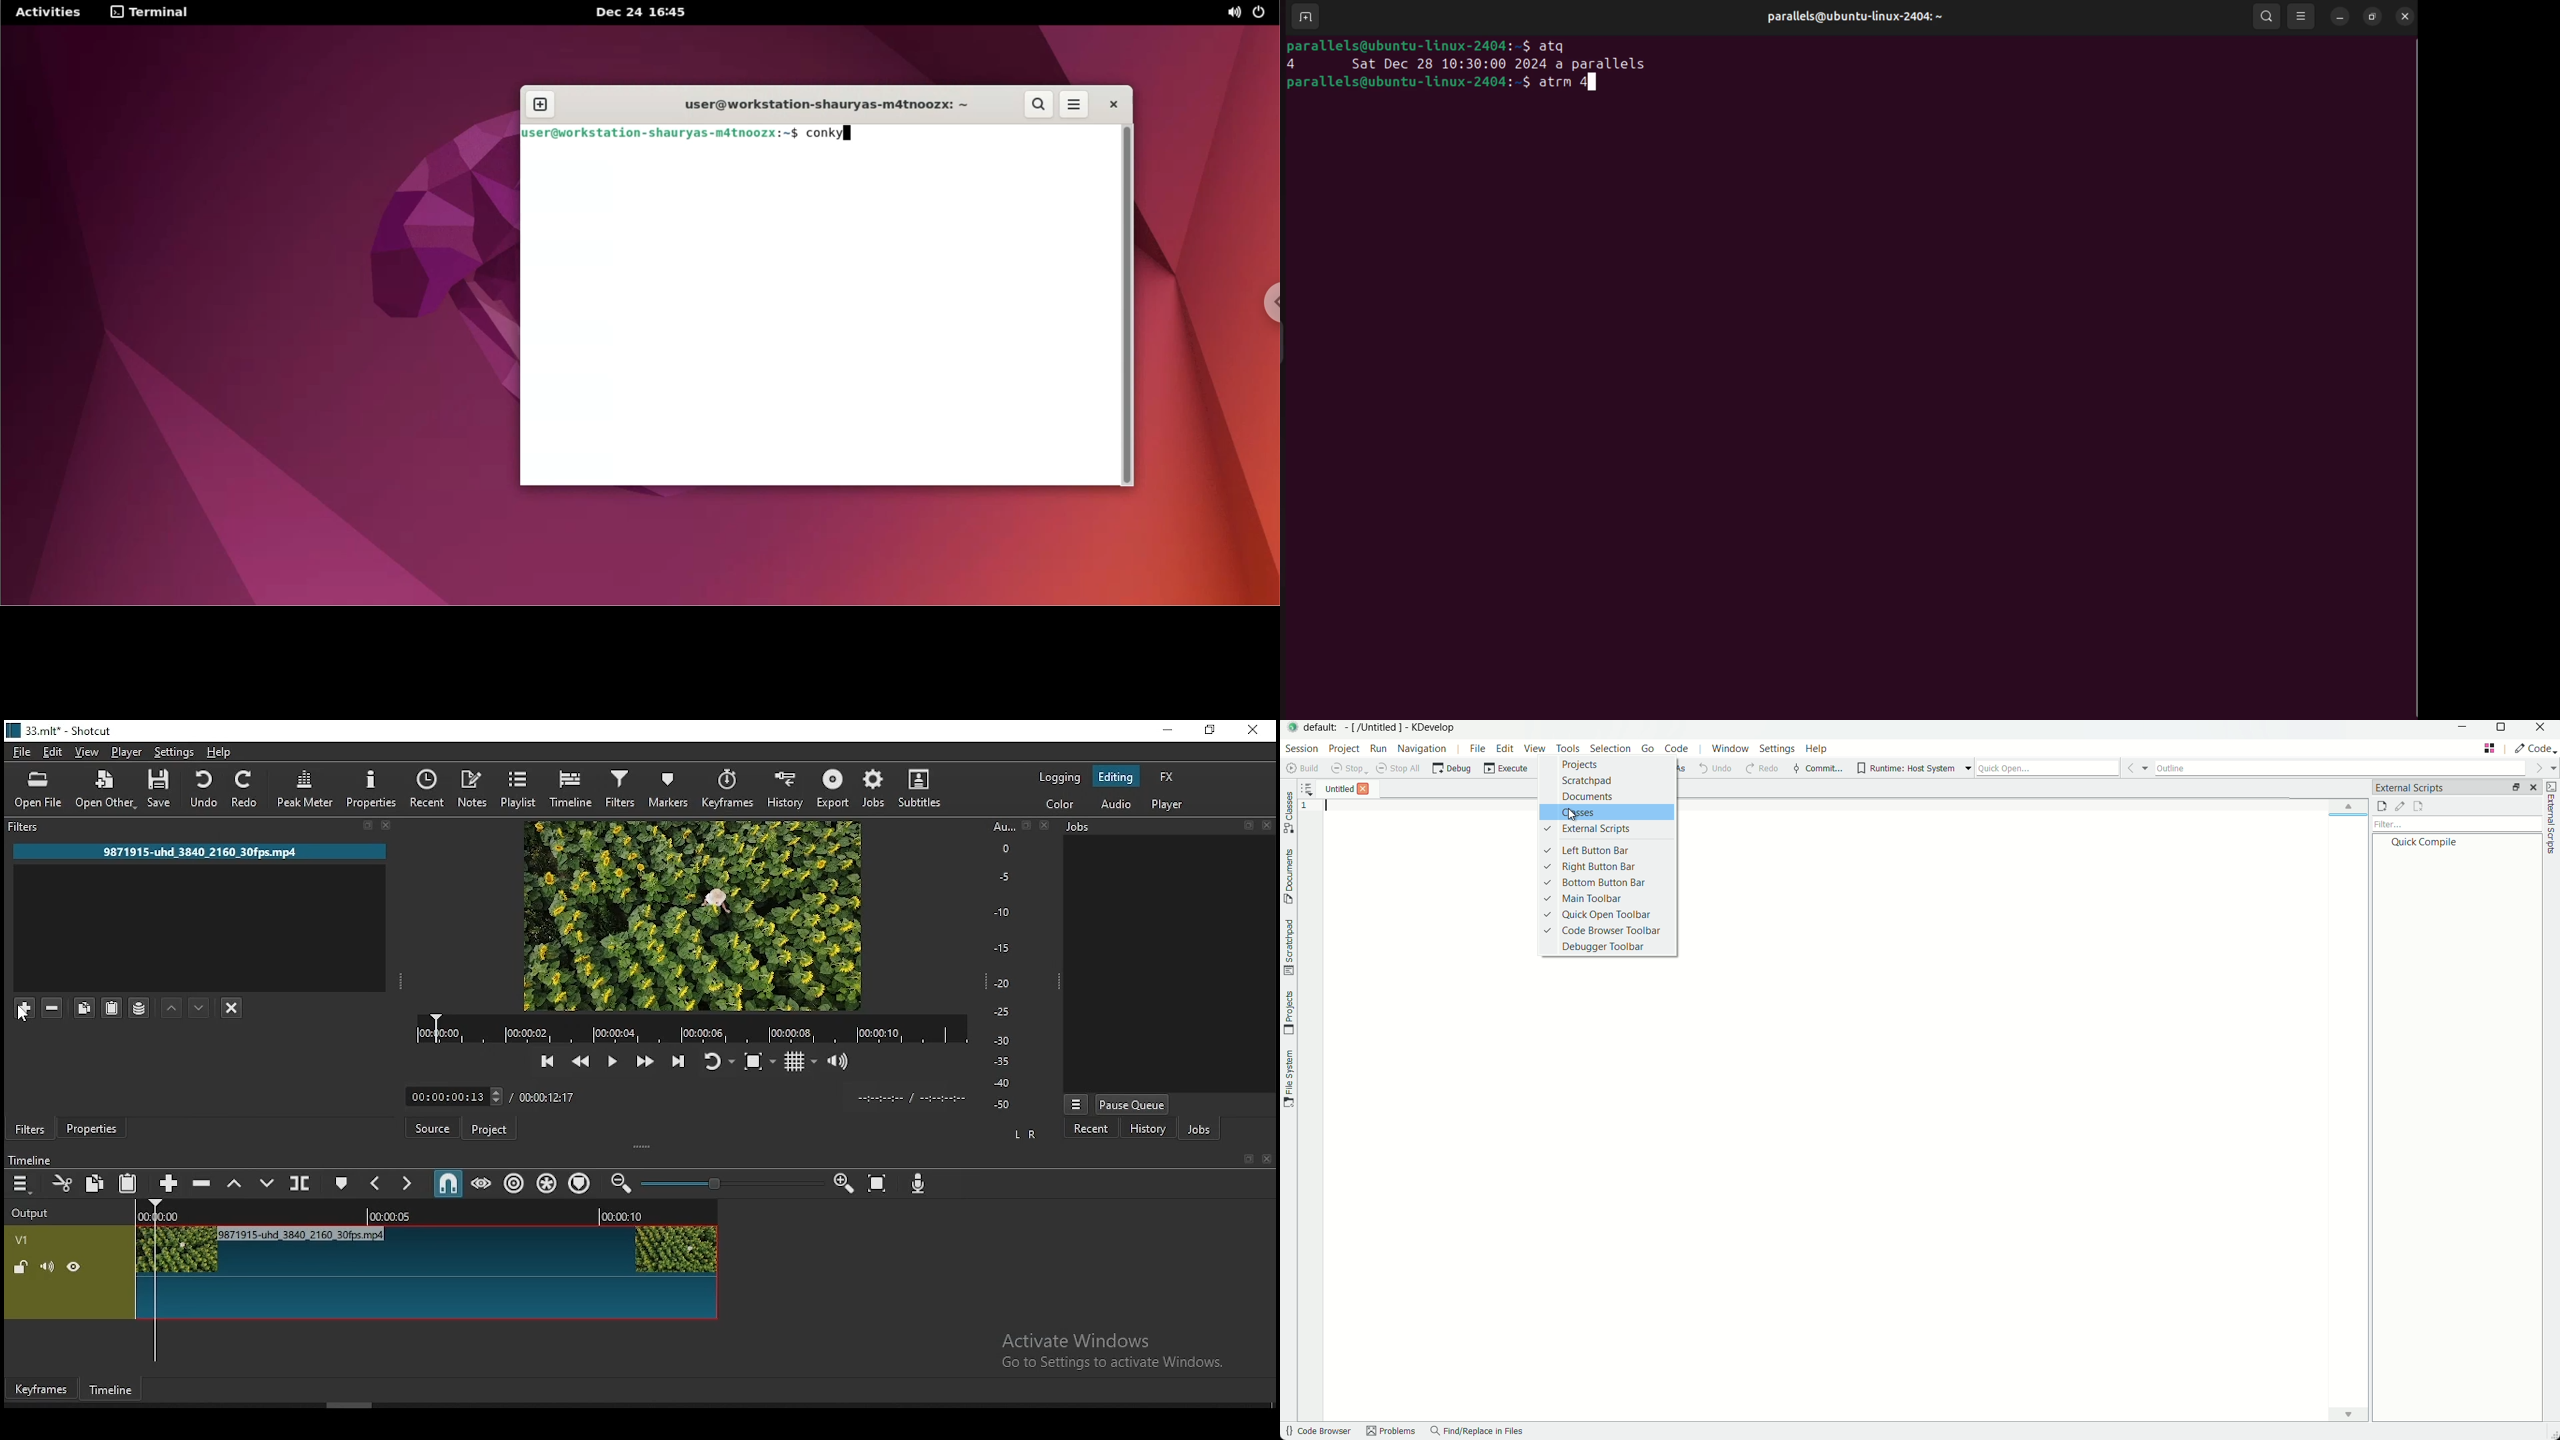 This screenshot has width=2576, height=1456. What do you see at coordinates (88, 751) in the screenshot?
I see `view` at bounding box center [88, 751].